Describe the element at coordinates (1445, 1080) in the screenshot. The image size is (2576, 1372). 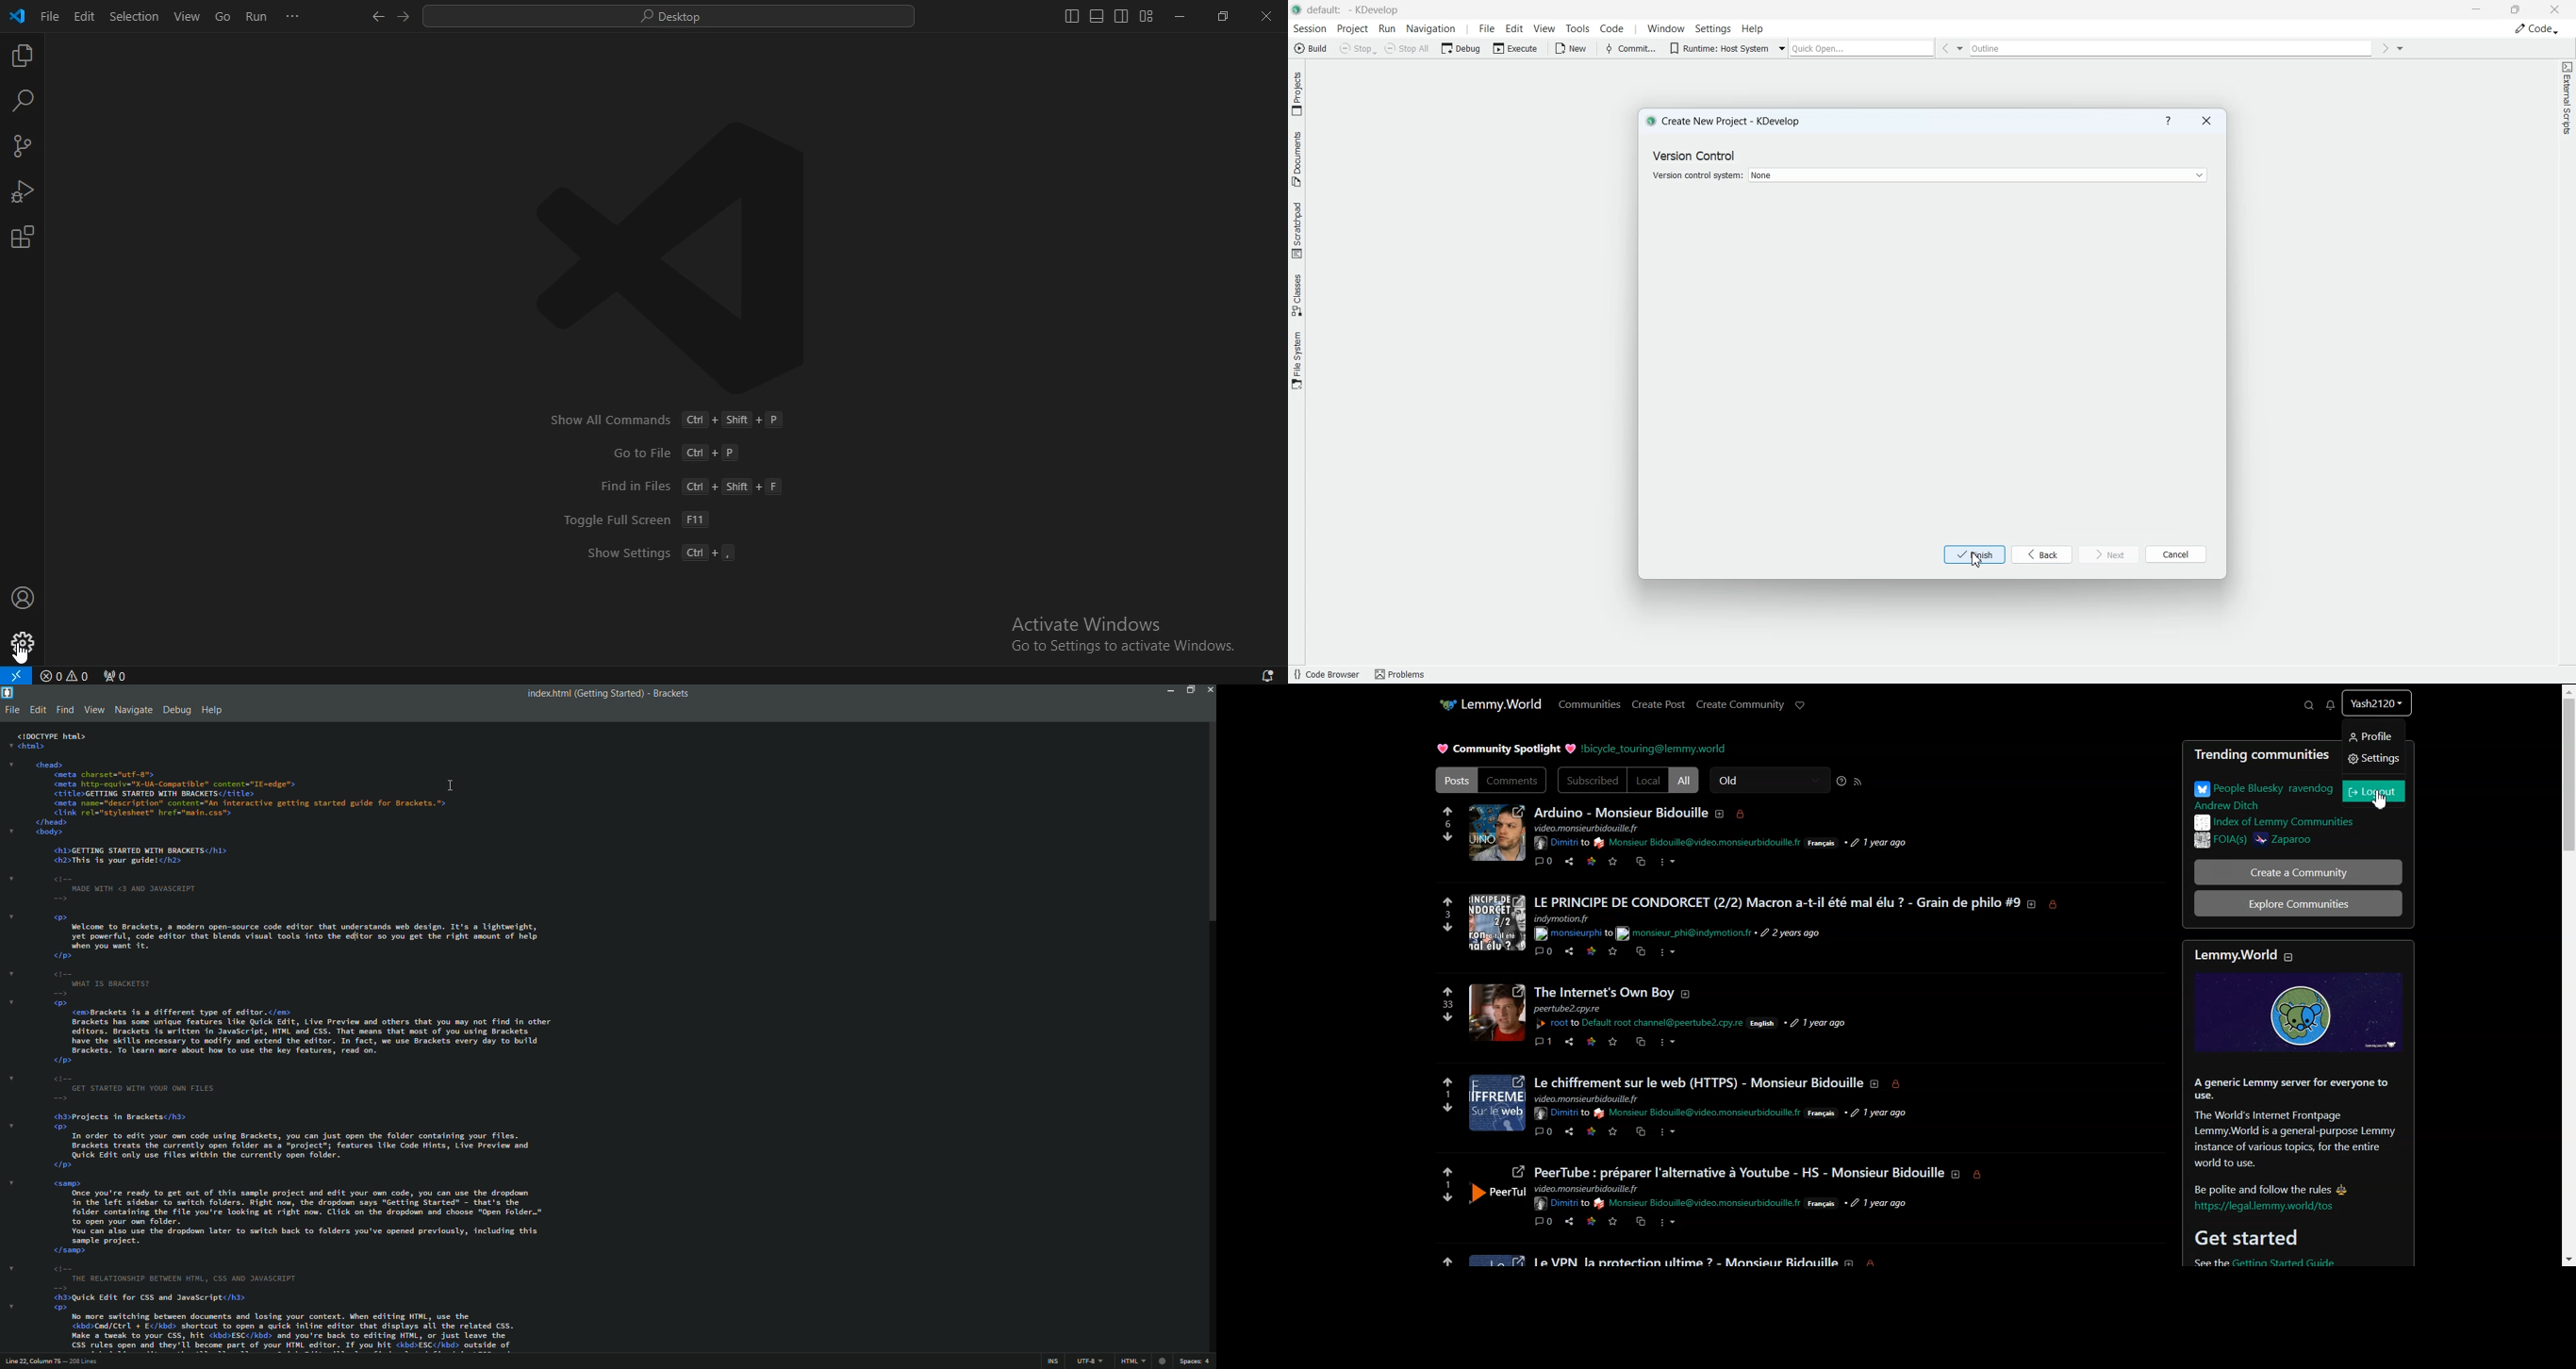
I see `upvotes` at that location.